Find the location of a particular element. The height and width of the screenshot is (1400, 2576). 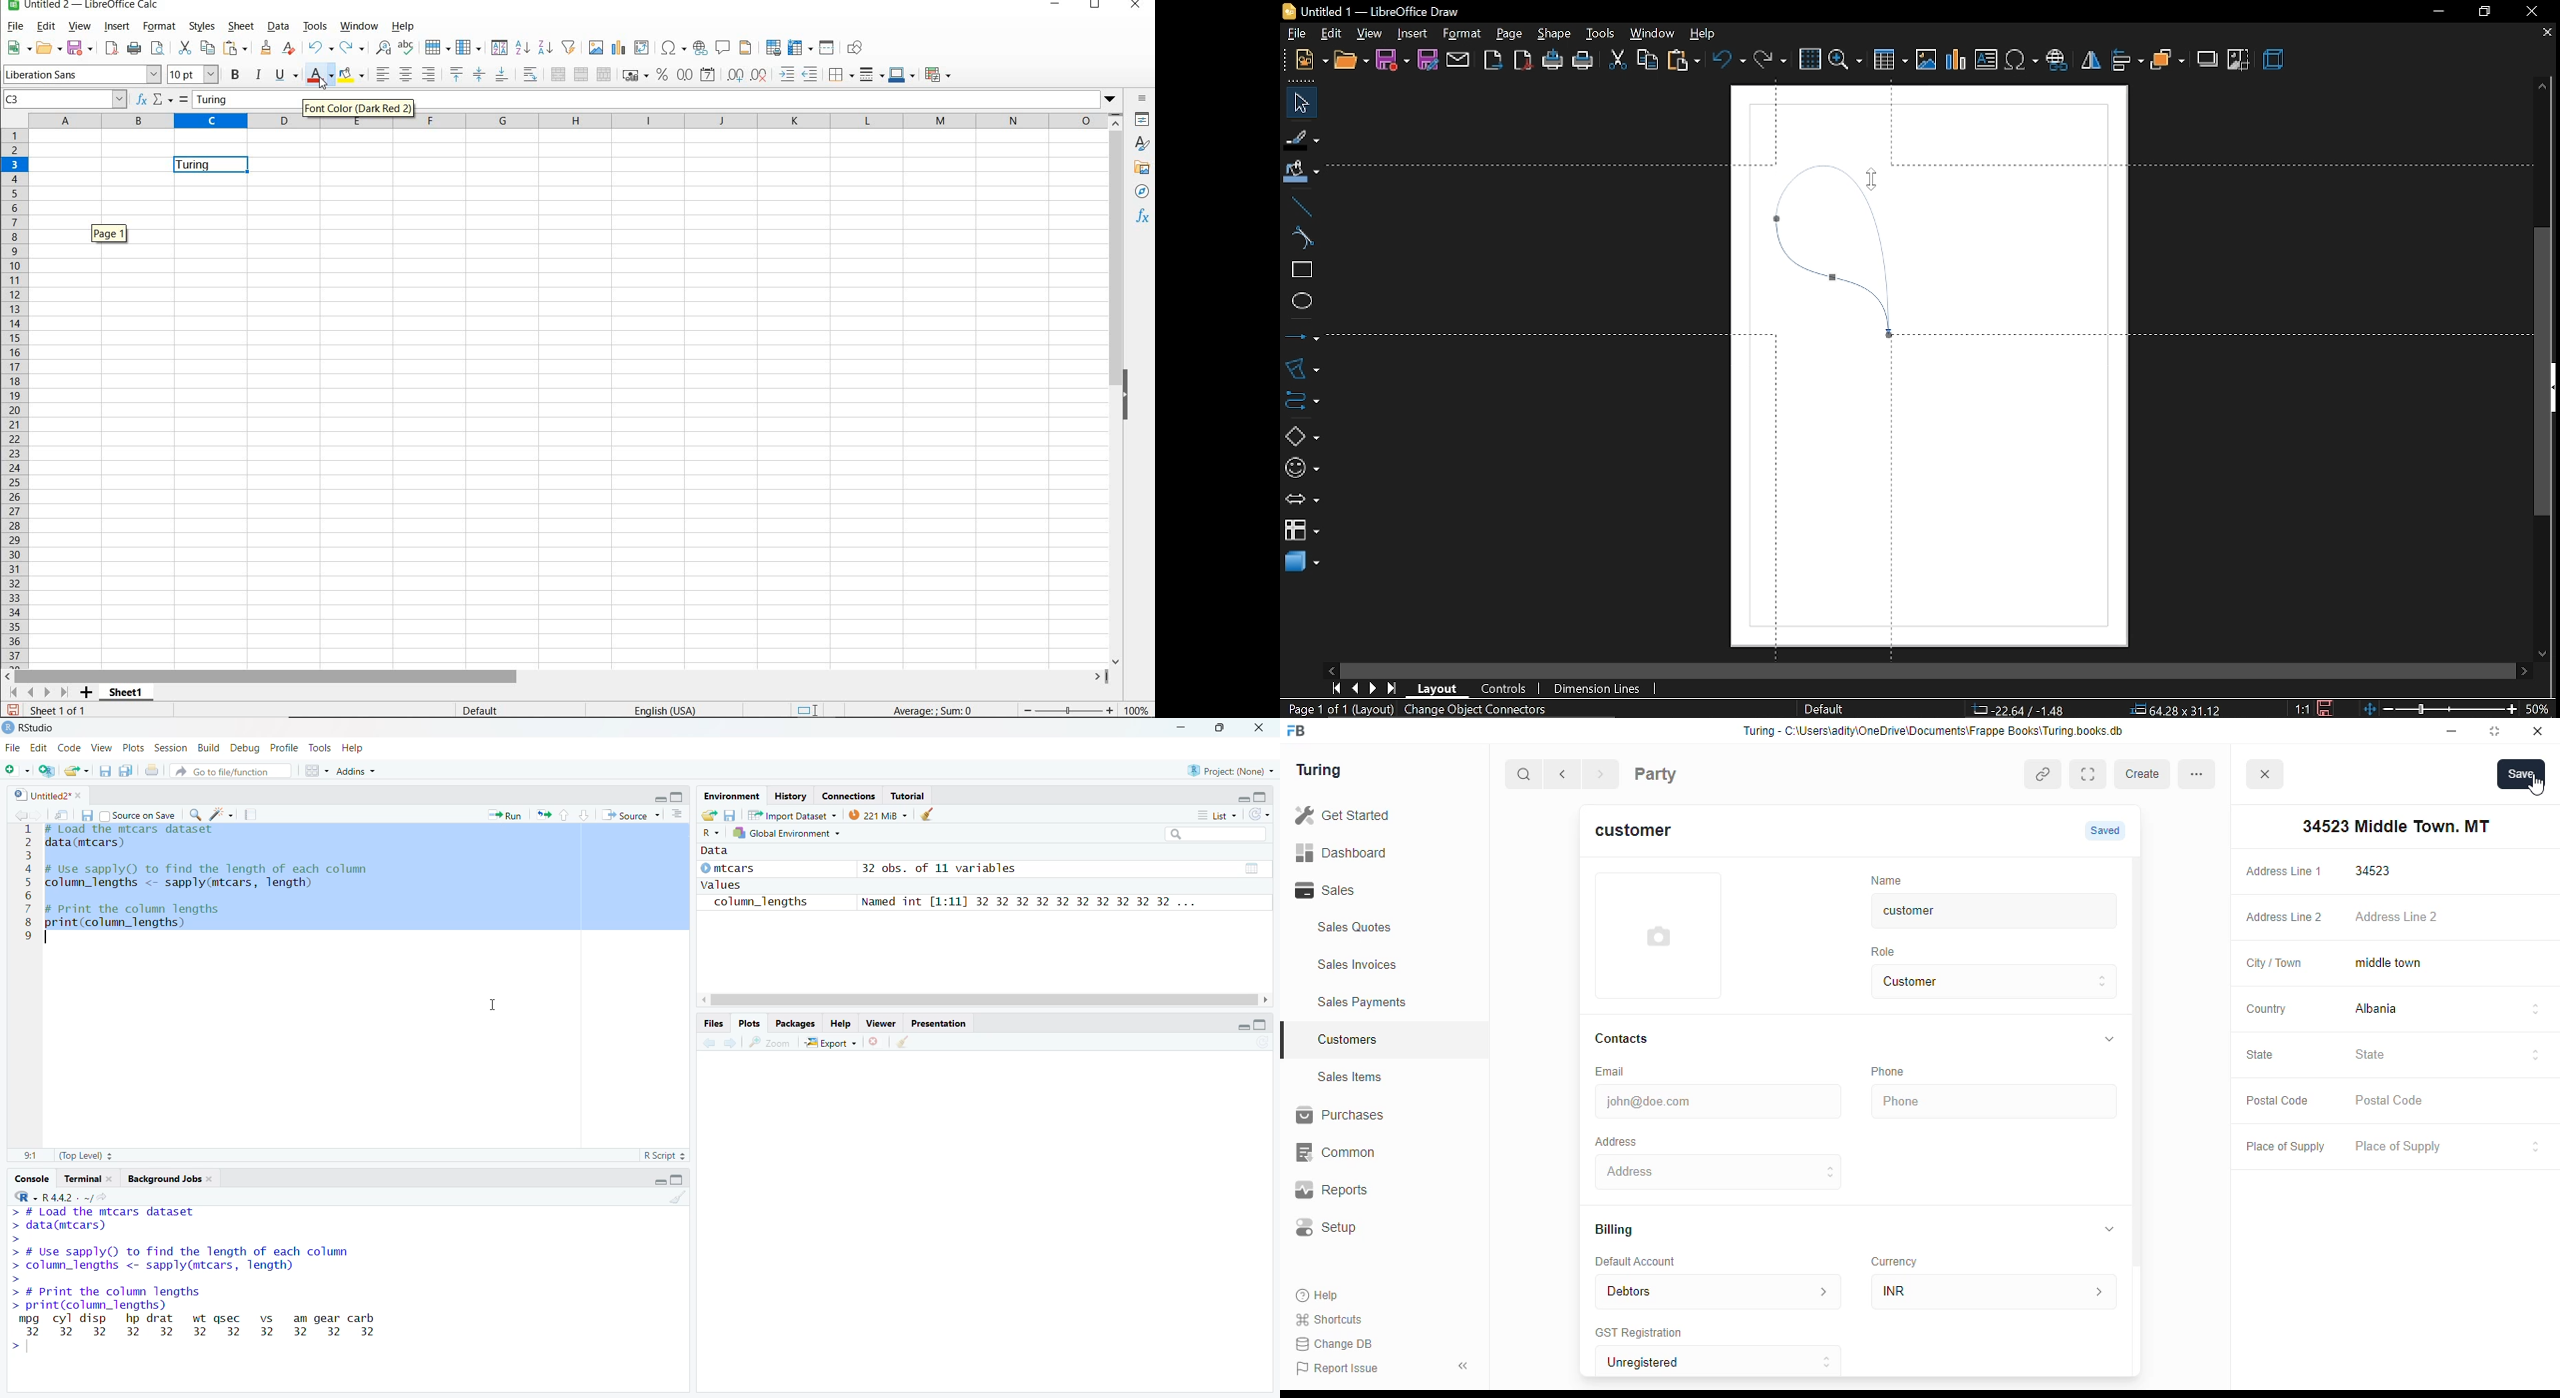

grid is located at coordinates (1809, 59).